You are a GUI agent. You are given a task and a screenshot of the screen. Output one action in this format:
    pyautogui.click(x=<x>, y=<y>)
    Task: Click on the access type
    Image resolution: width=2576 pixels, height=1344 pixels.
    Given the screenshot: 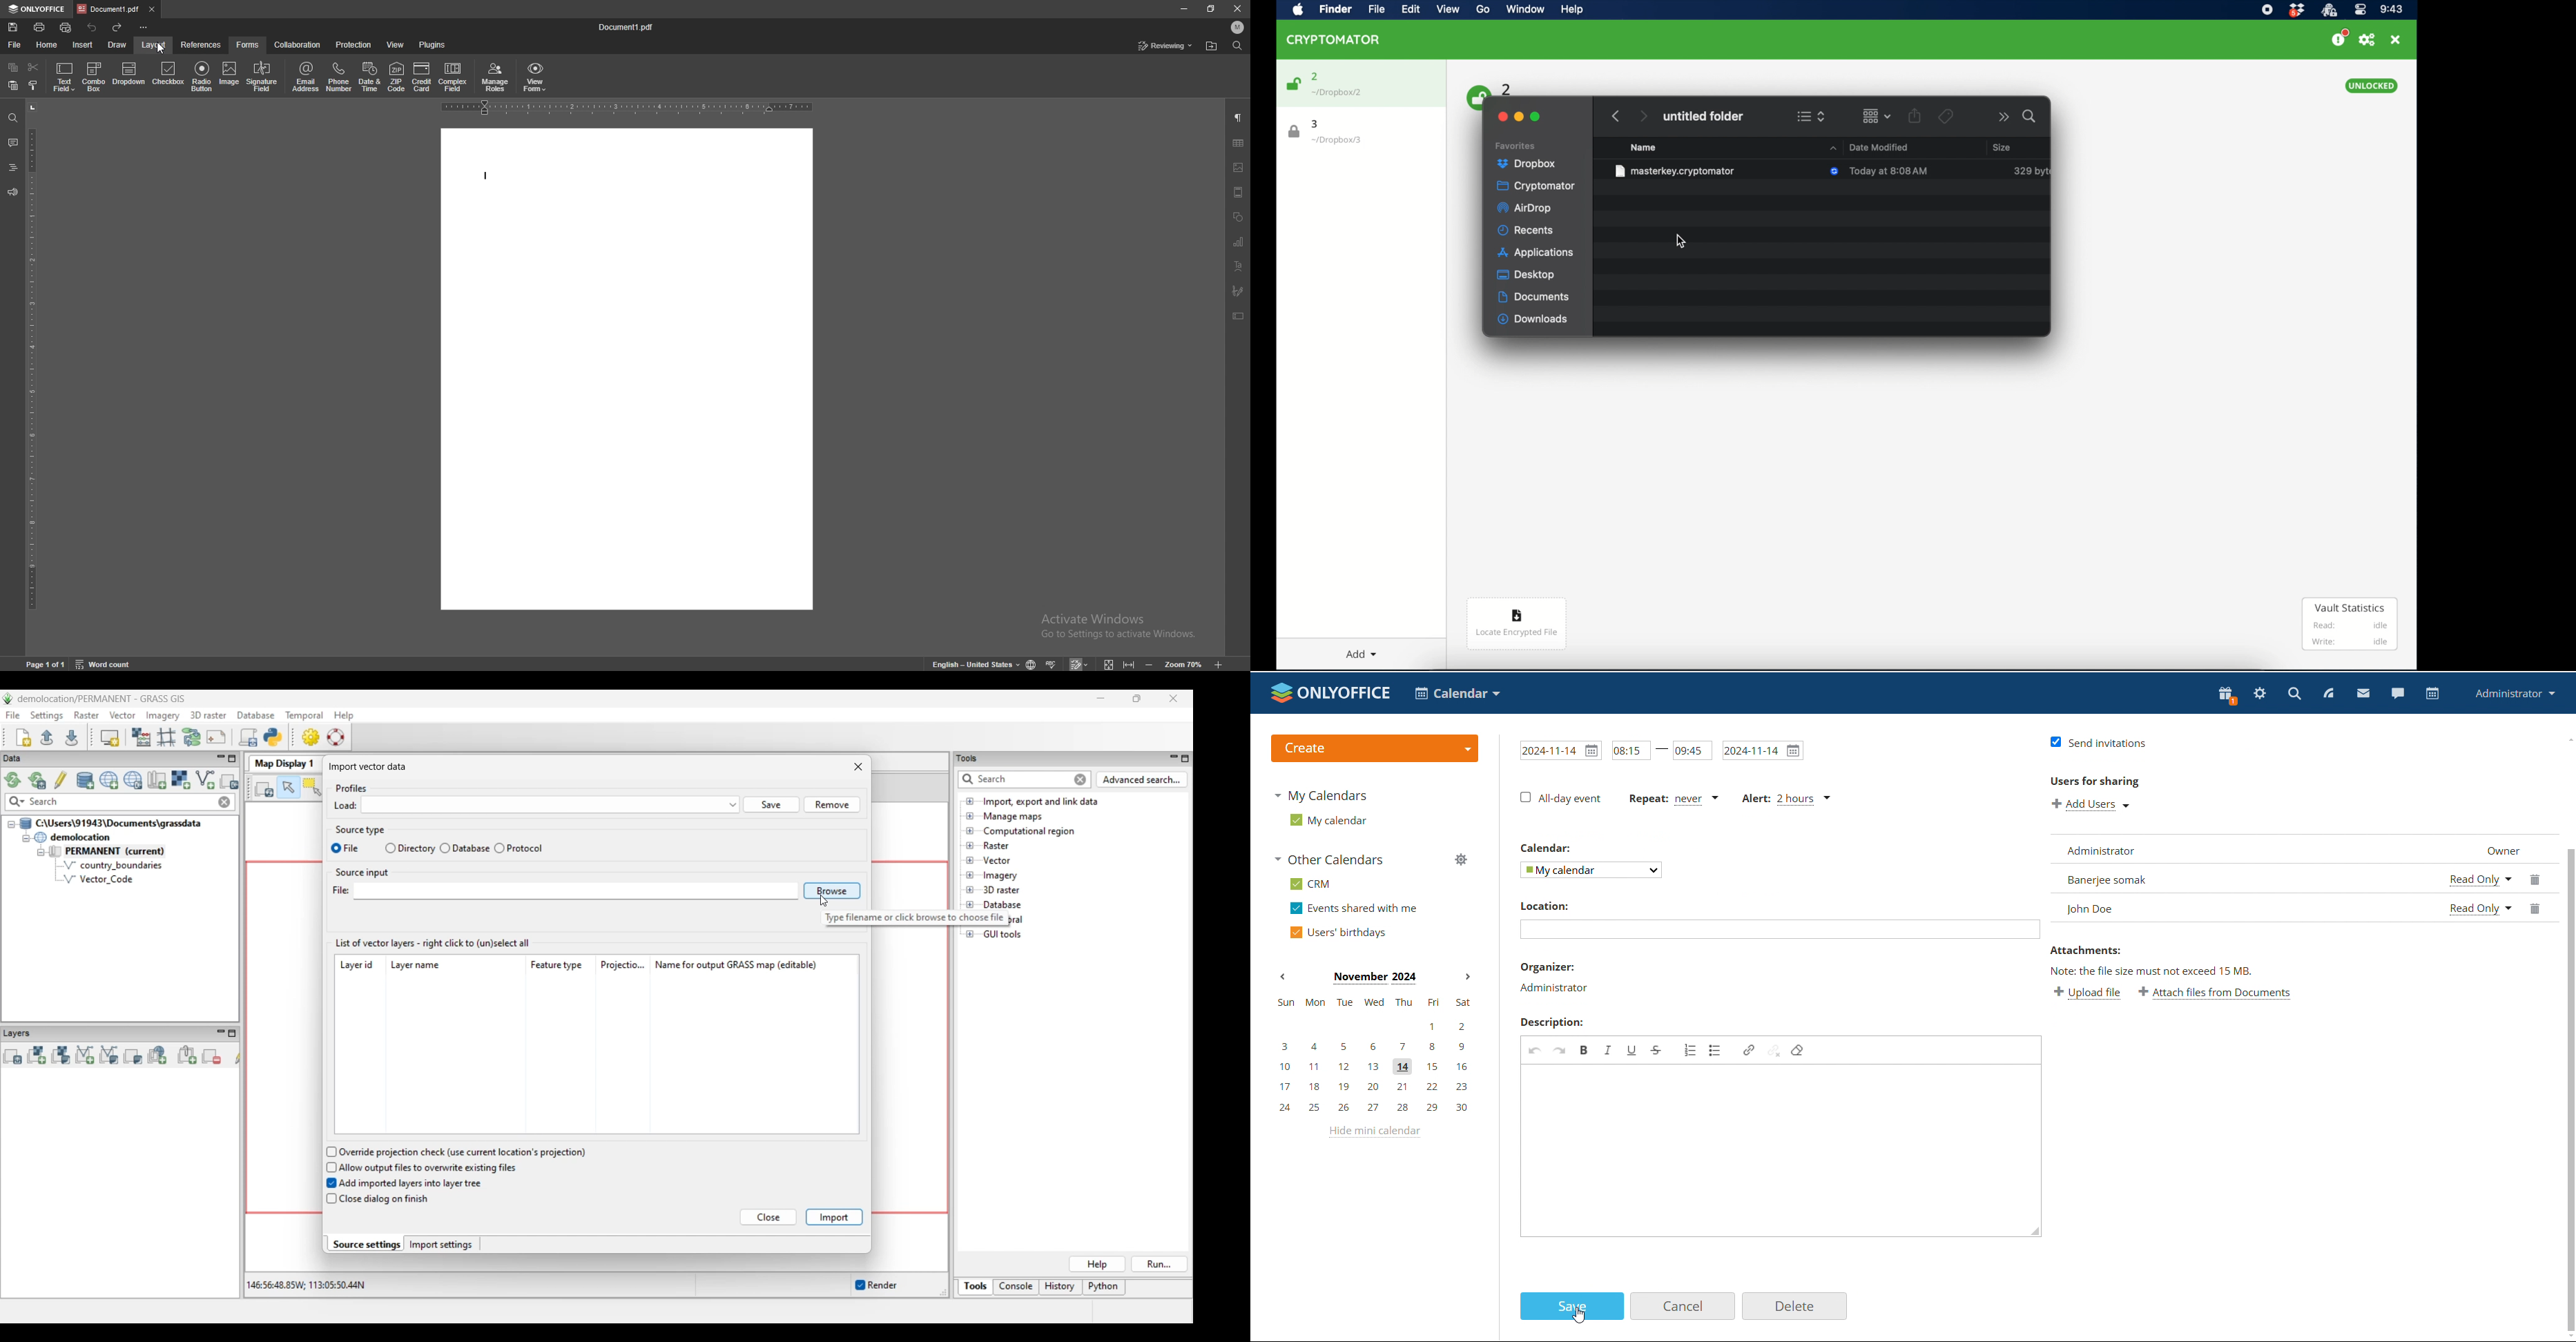 What is the action you would take?
    pyautogui.click(x=2482, y=893)
    